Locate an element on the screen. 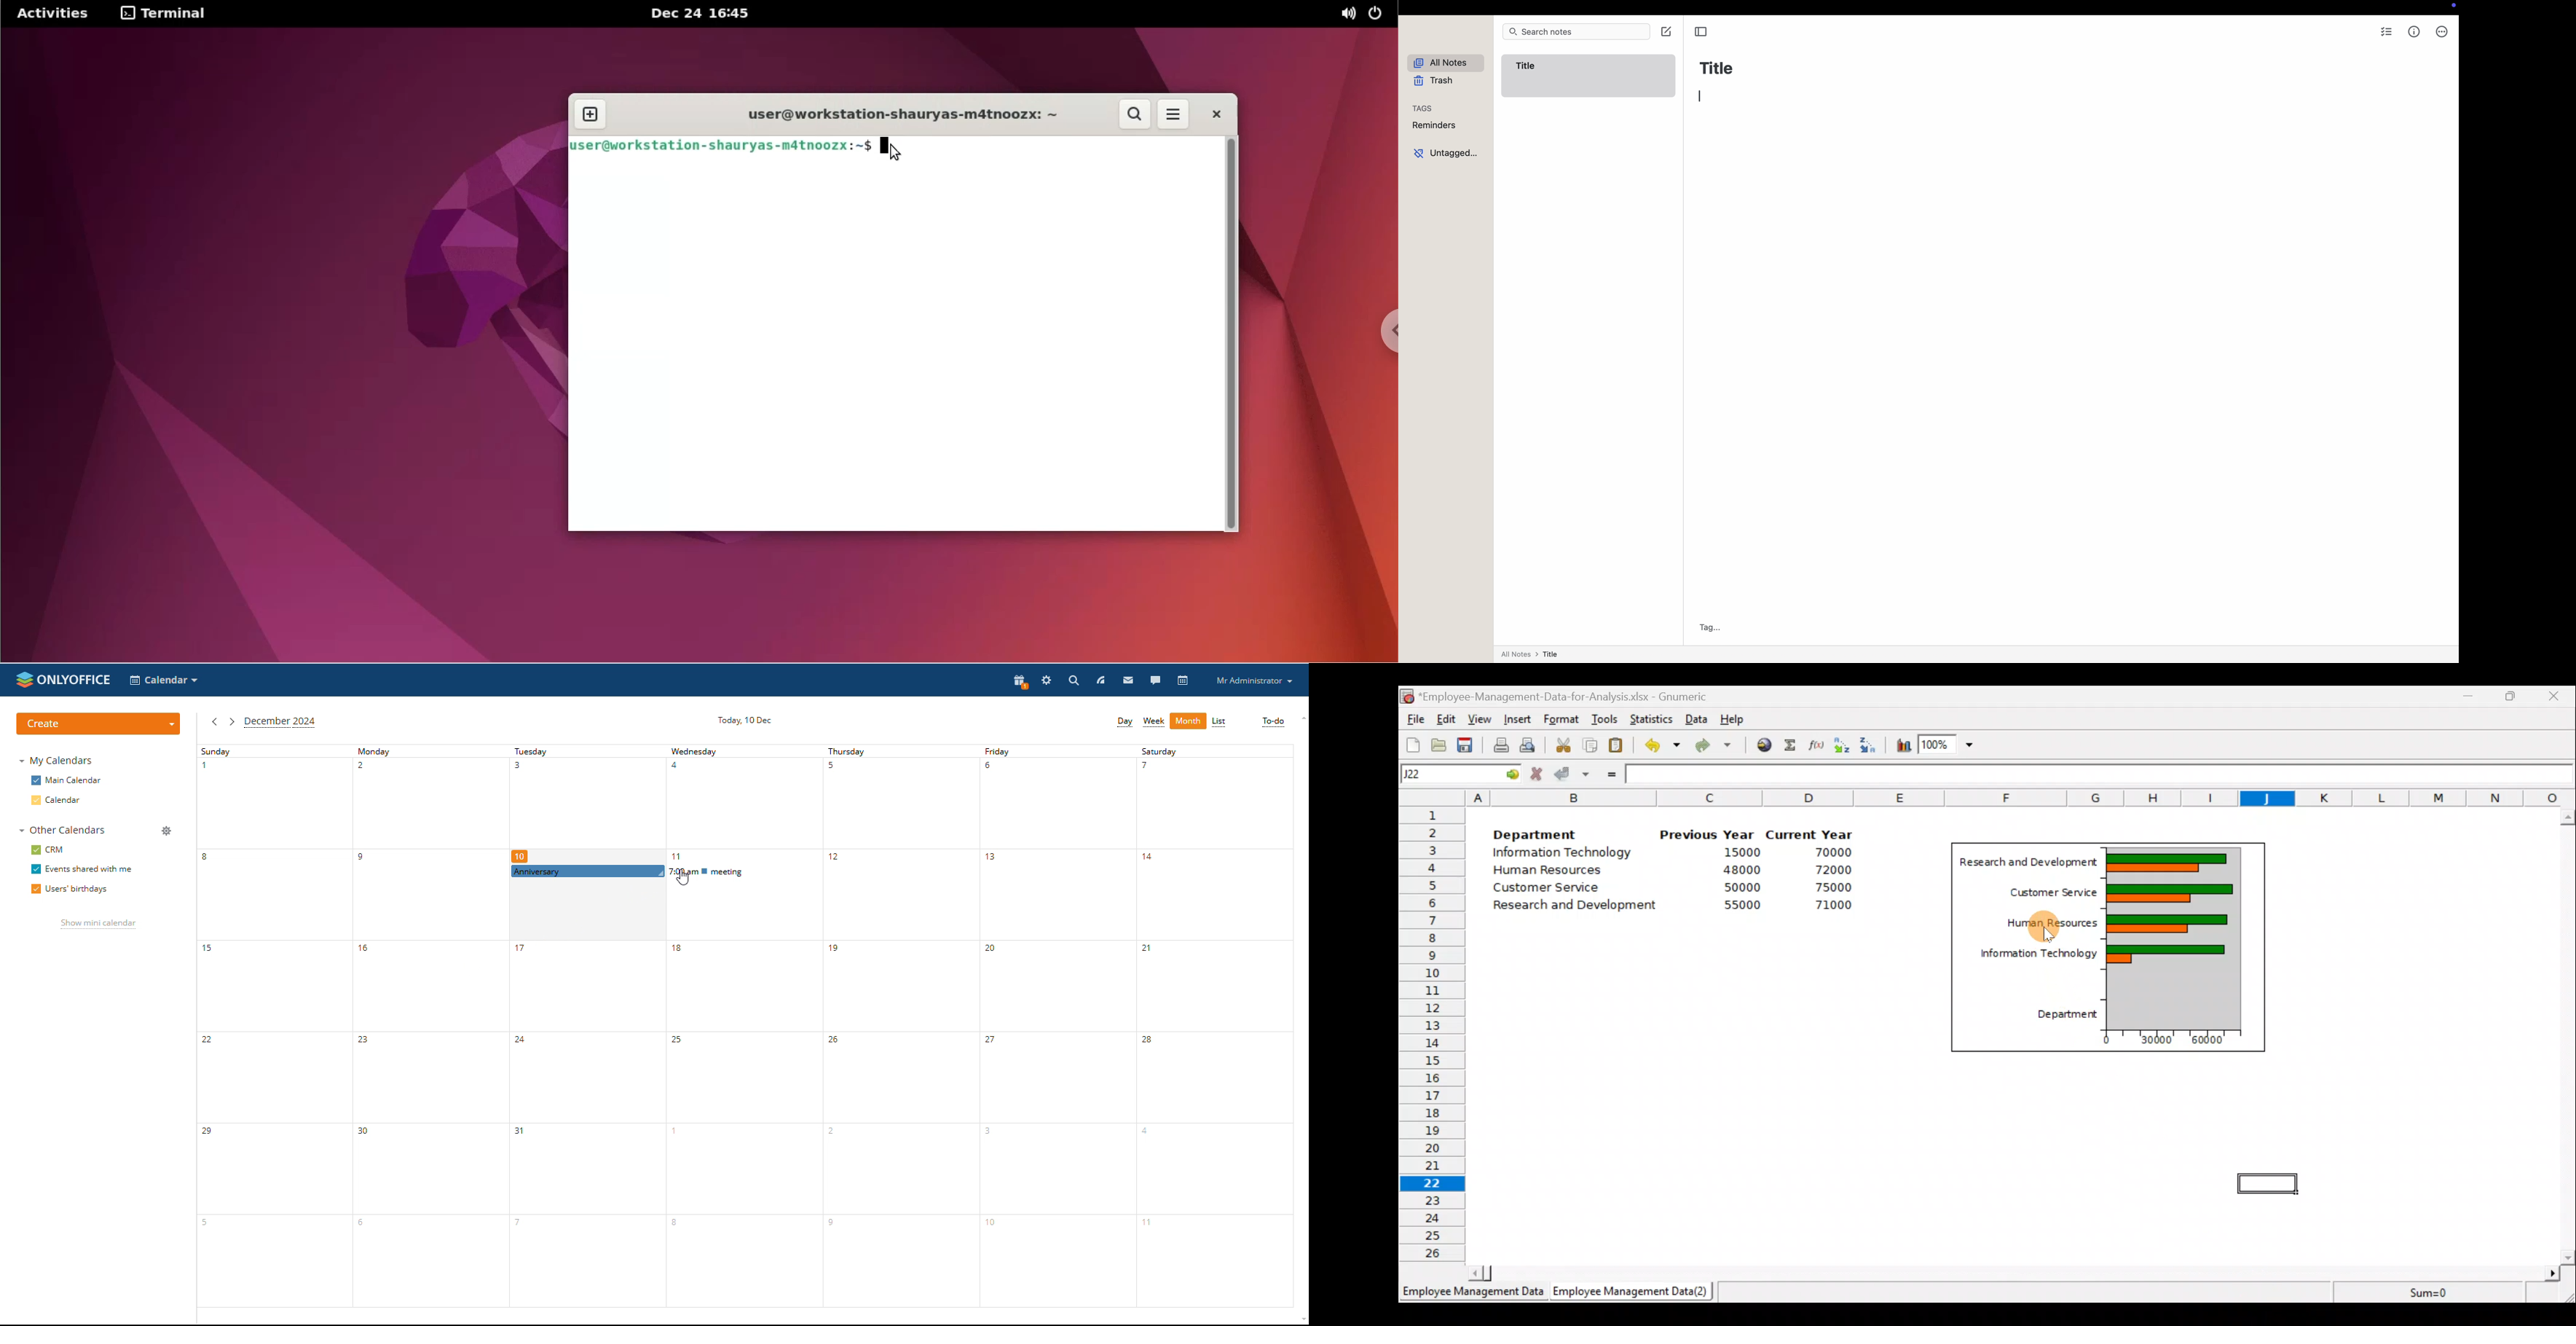 This screenshot has height=1344, width=2576. Sort in descending order is located at coordinates (1871, 746).